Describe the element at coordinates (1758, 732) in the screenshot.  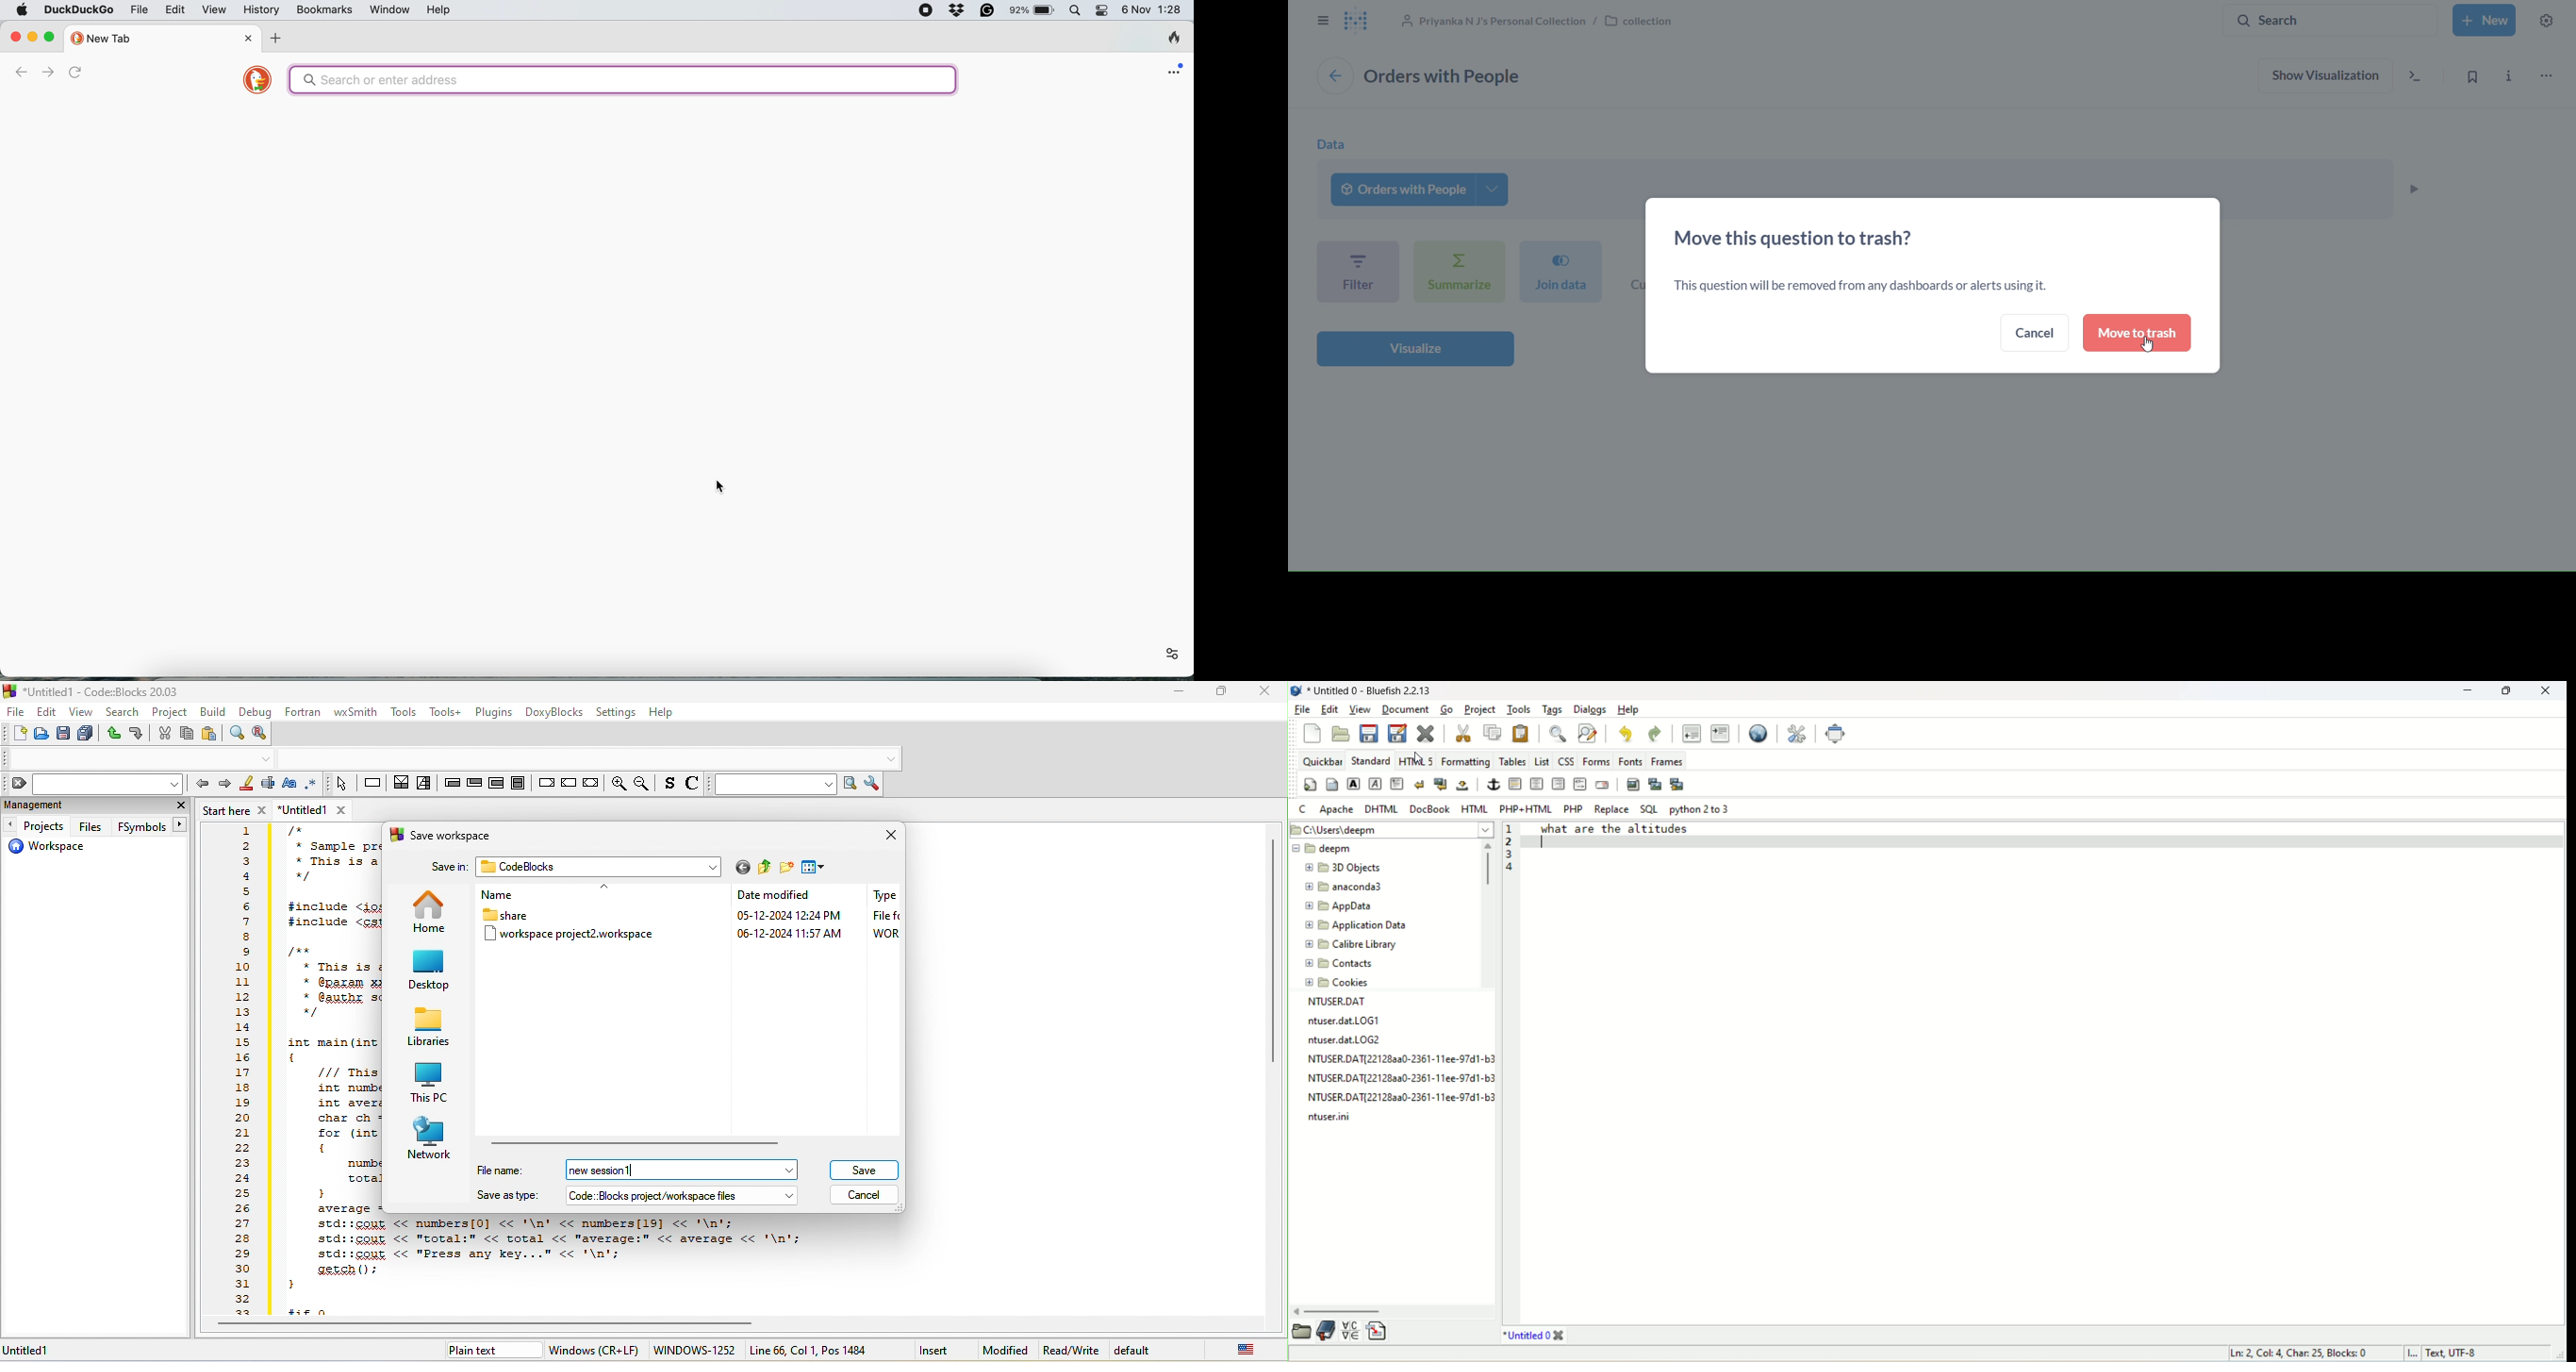
I see `preview in browser` at that location.